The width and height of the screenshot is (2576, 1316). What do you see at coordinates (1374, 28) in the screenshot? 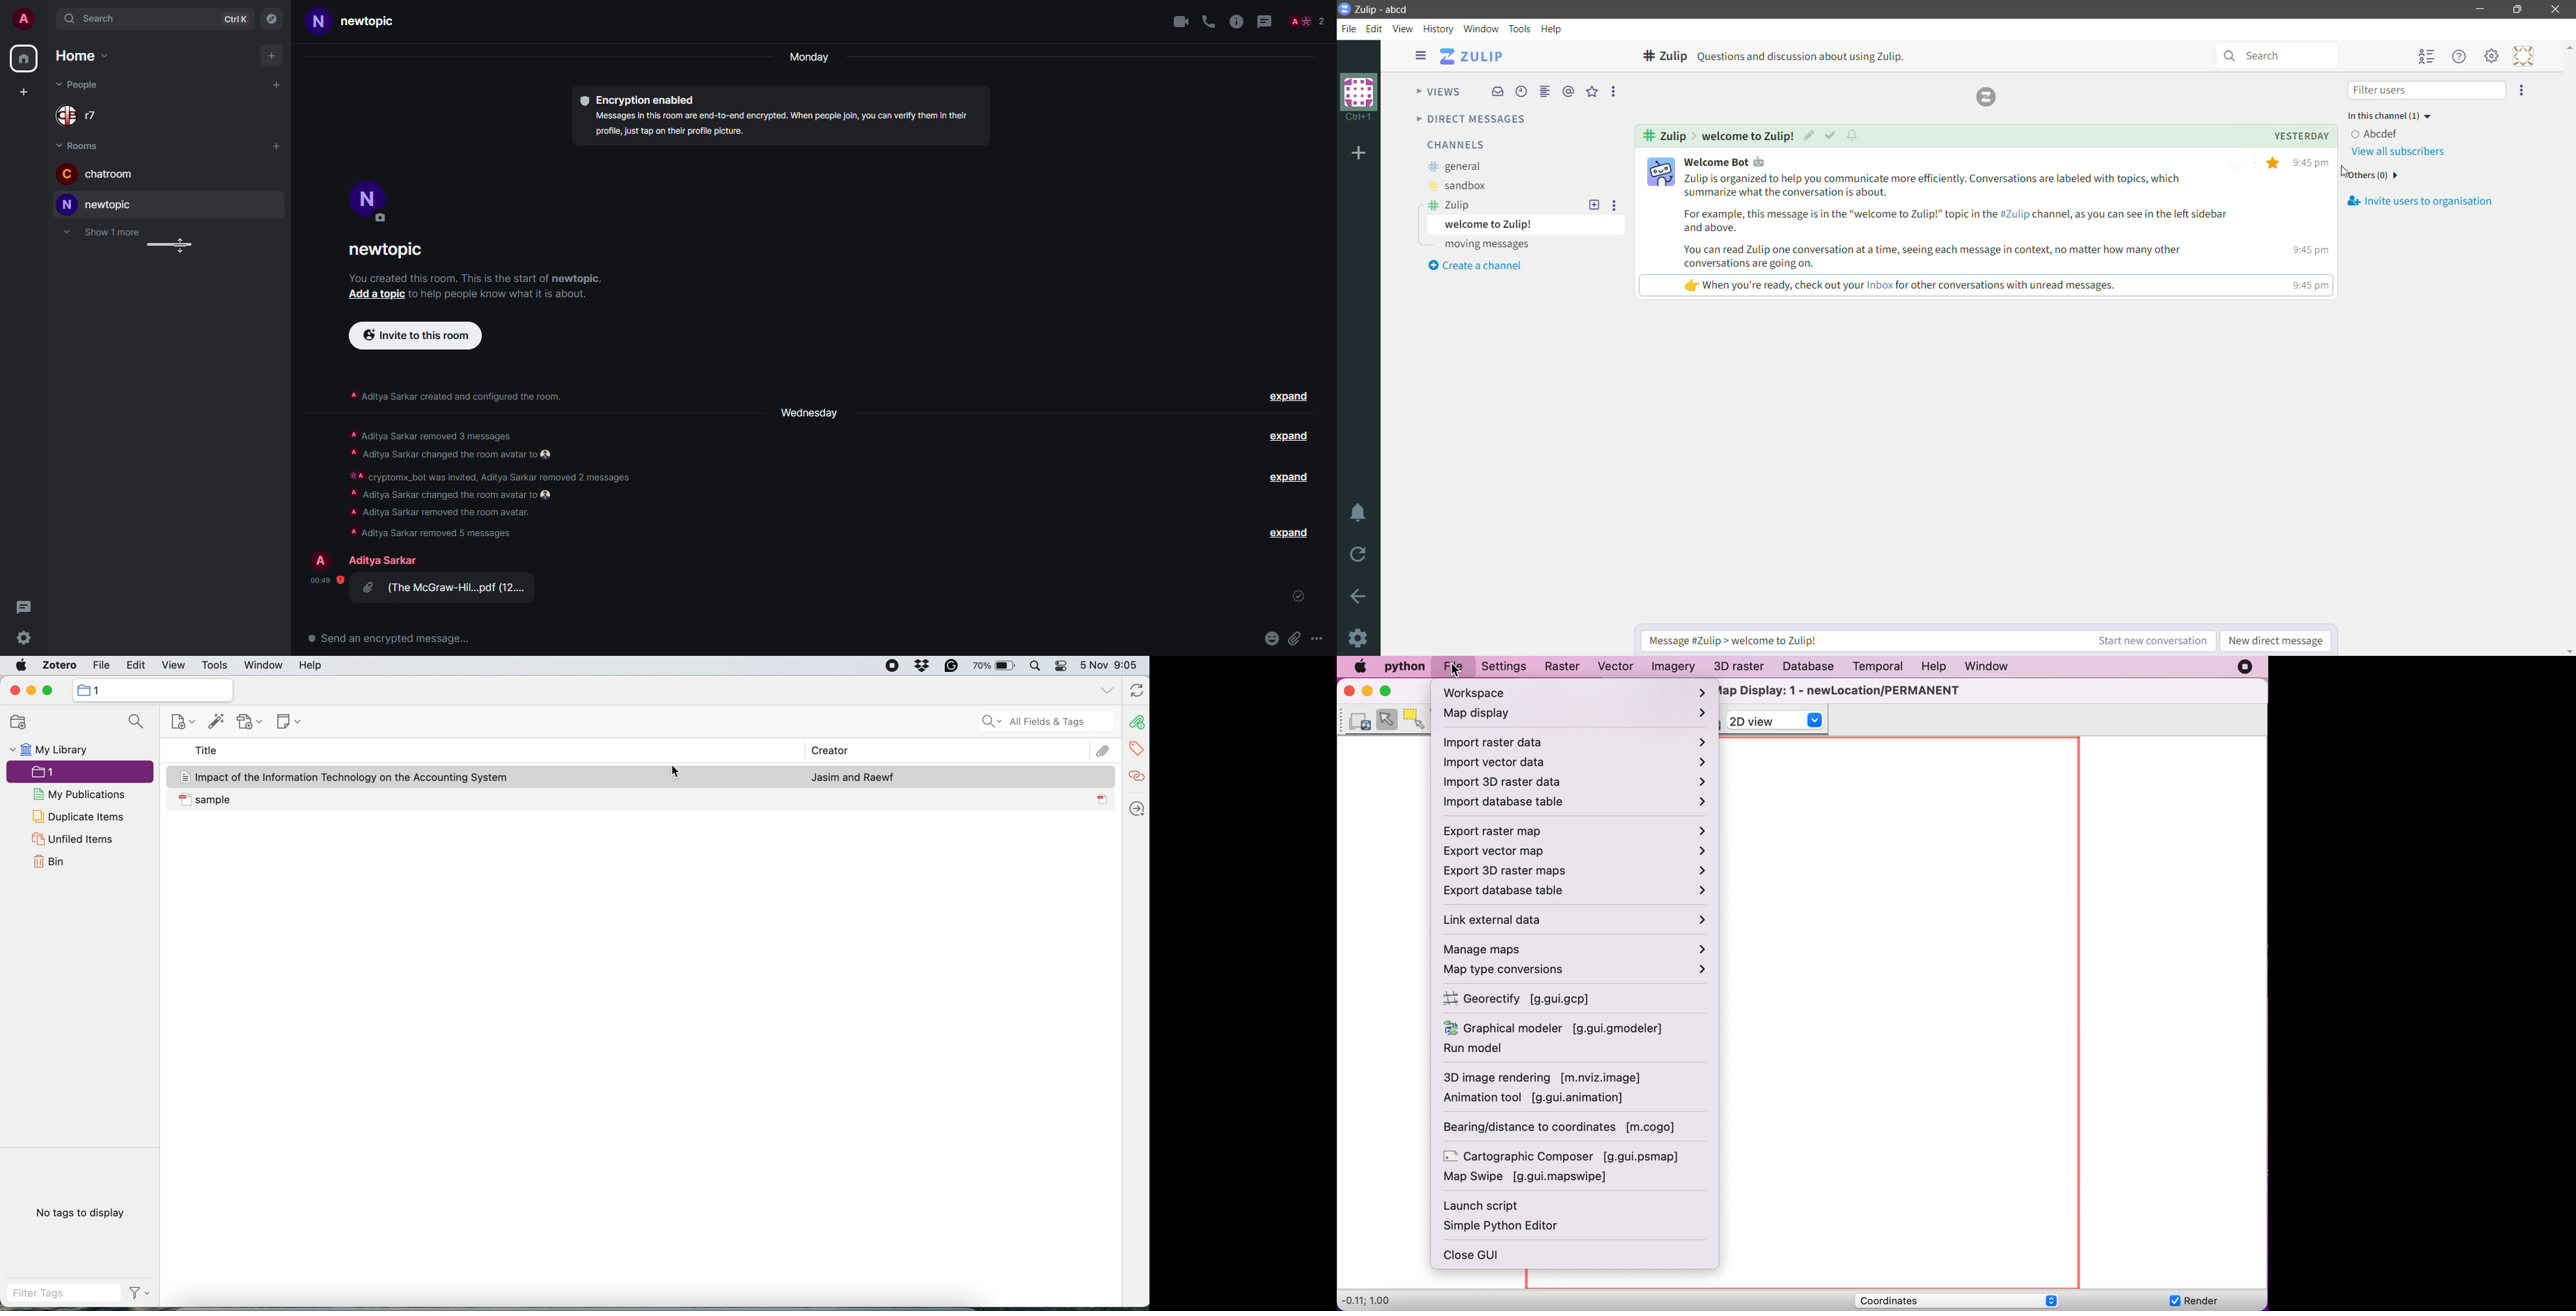
I see `Edit` at bounding box center [1374, 28].